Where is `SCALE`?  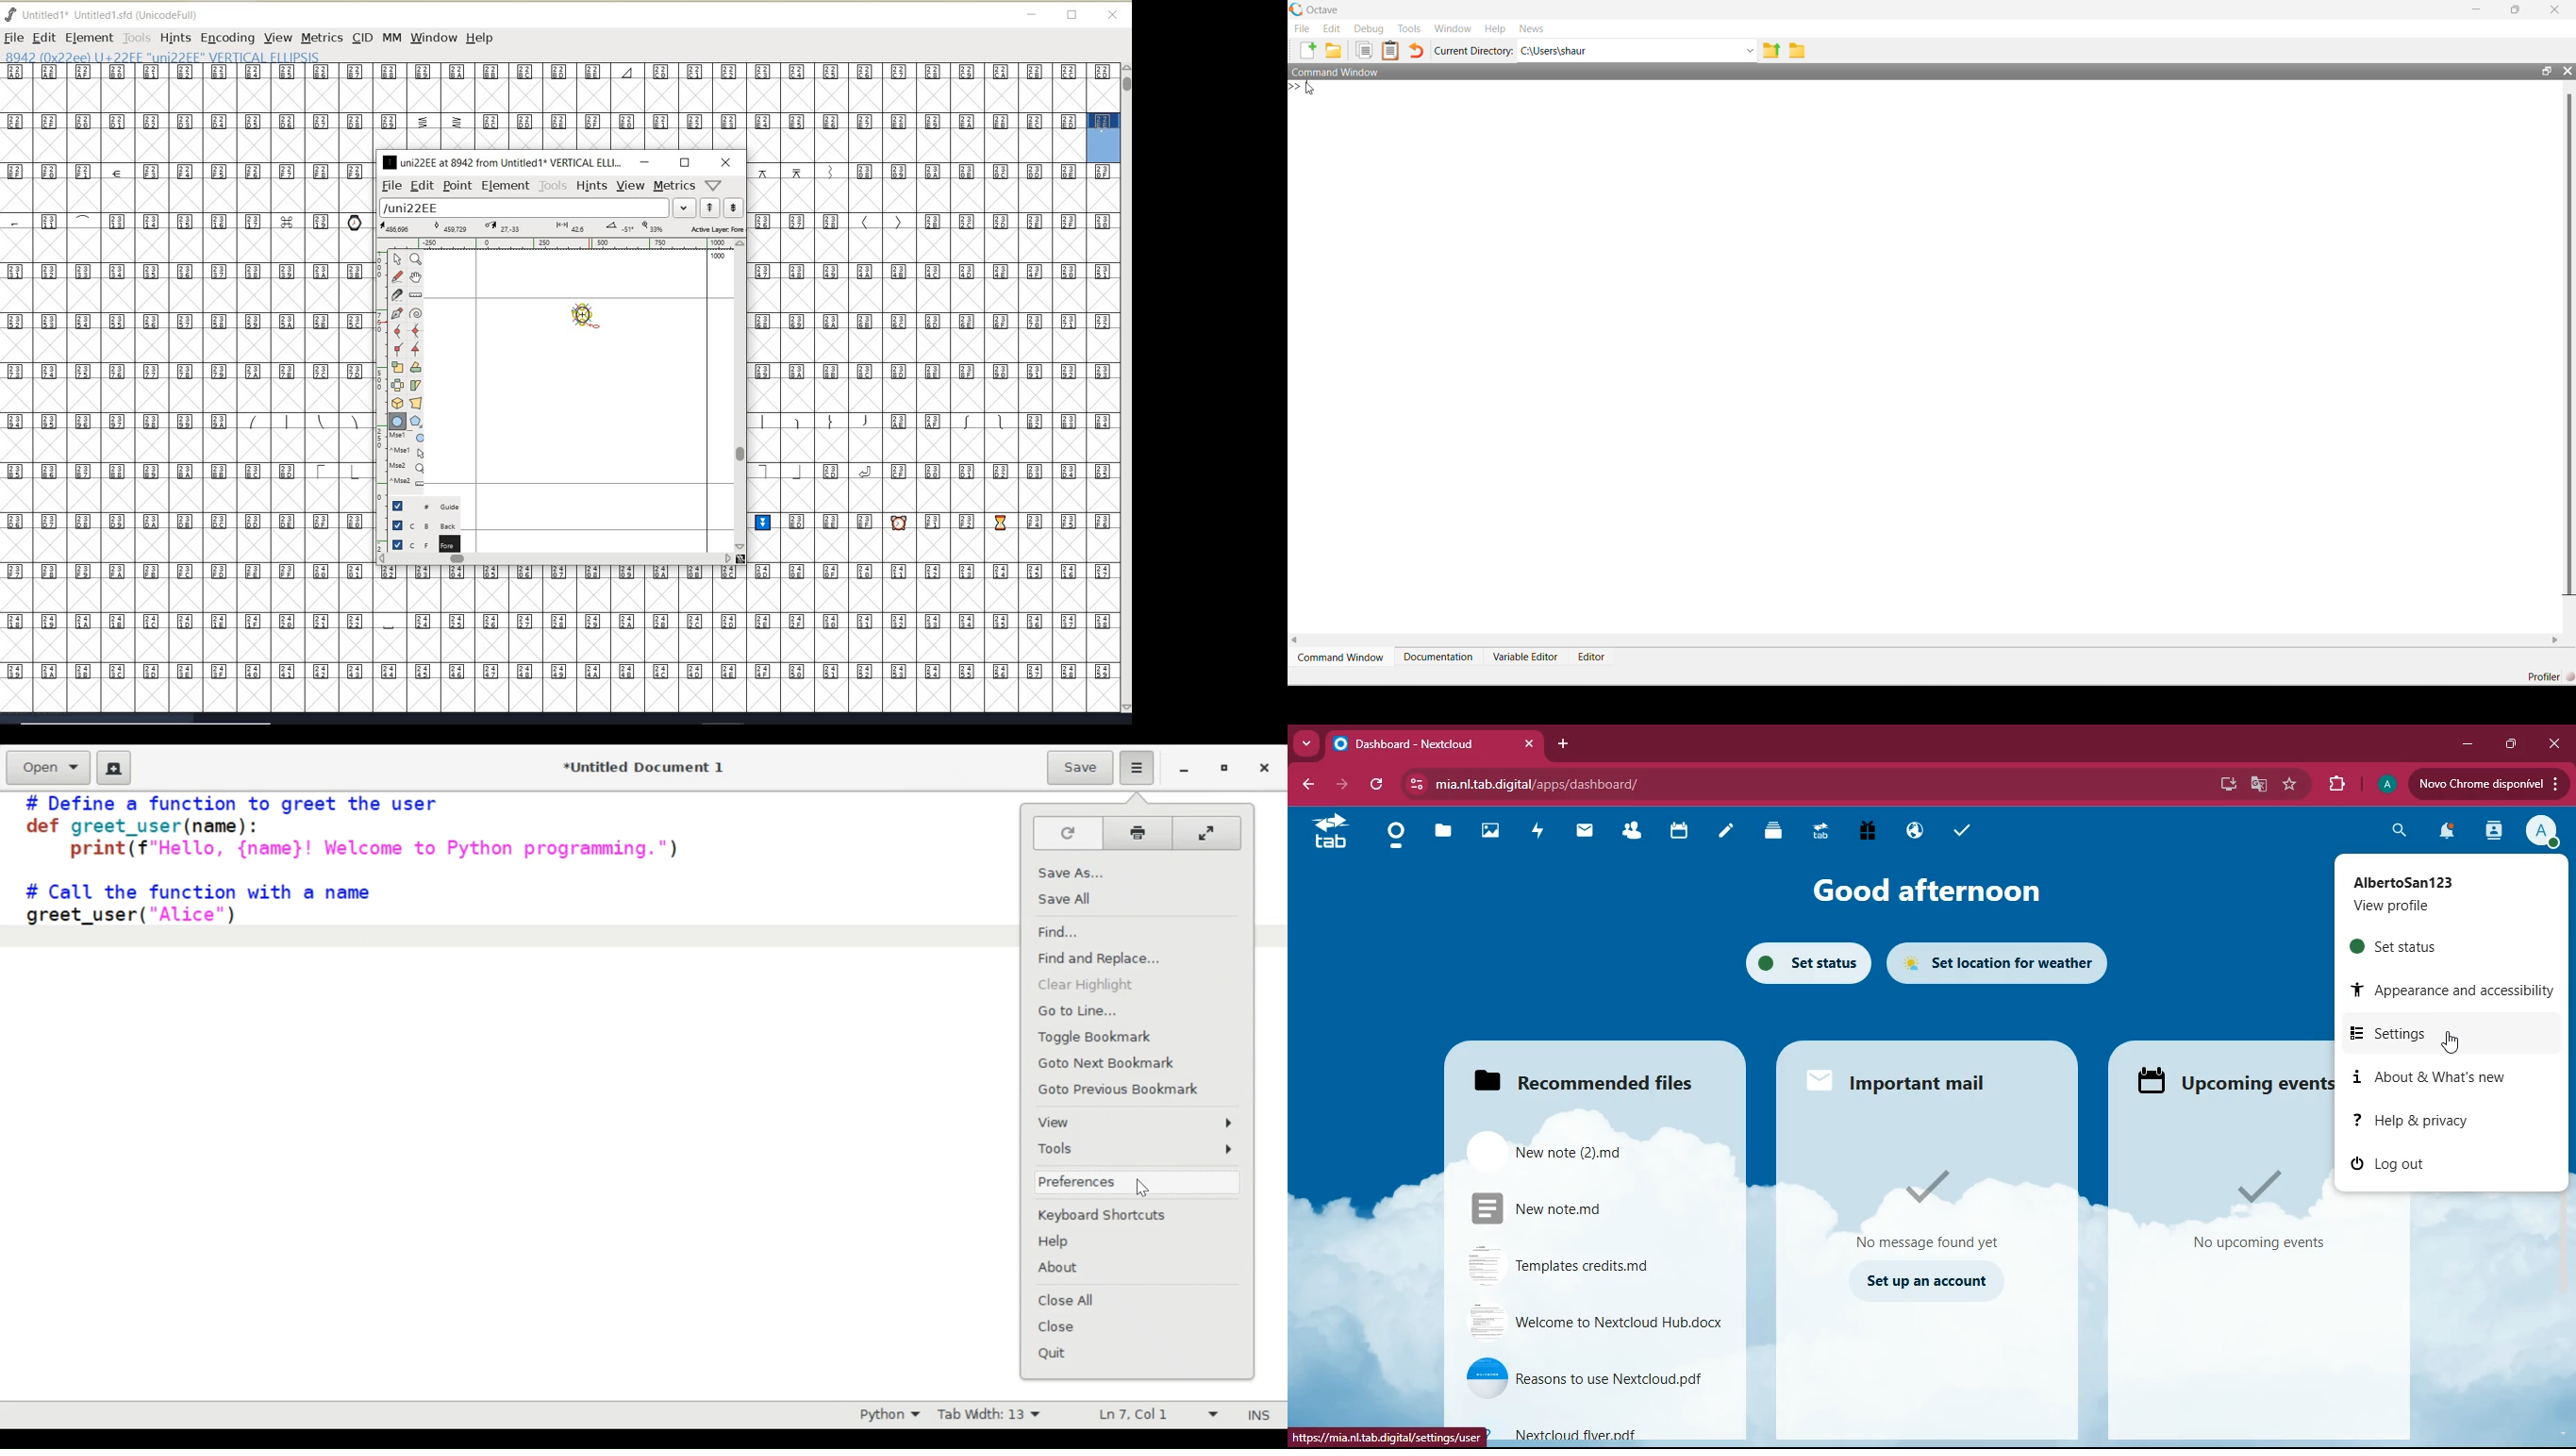 SCALE is located at coordinates (380, 394).